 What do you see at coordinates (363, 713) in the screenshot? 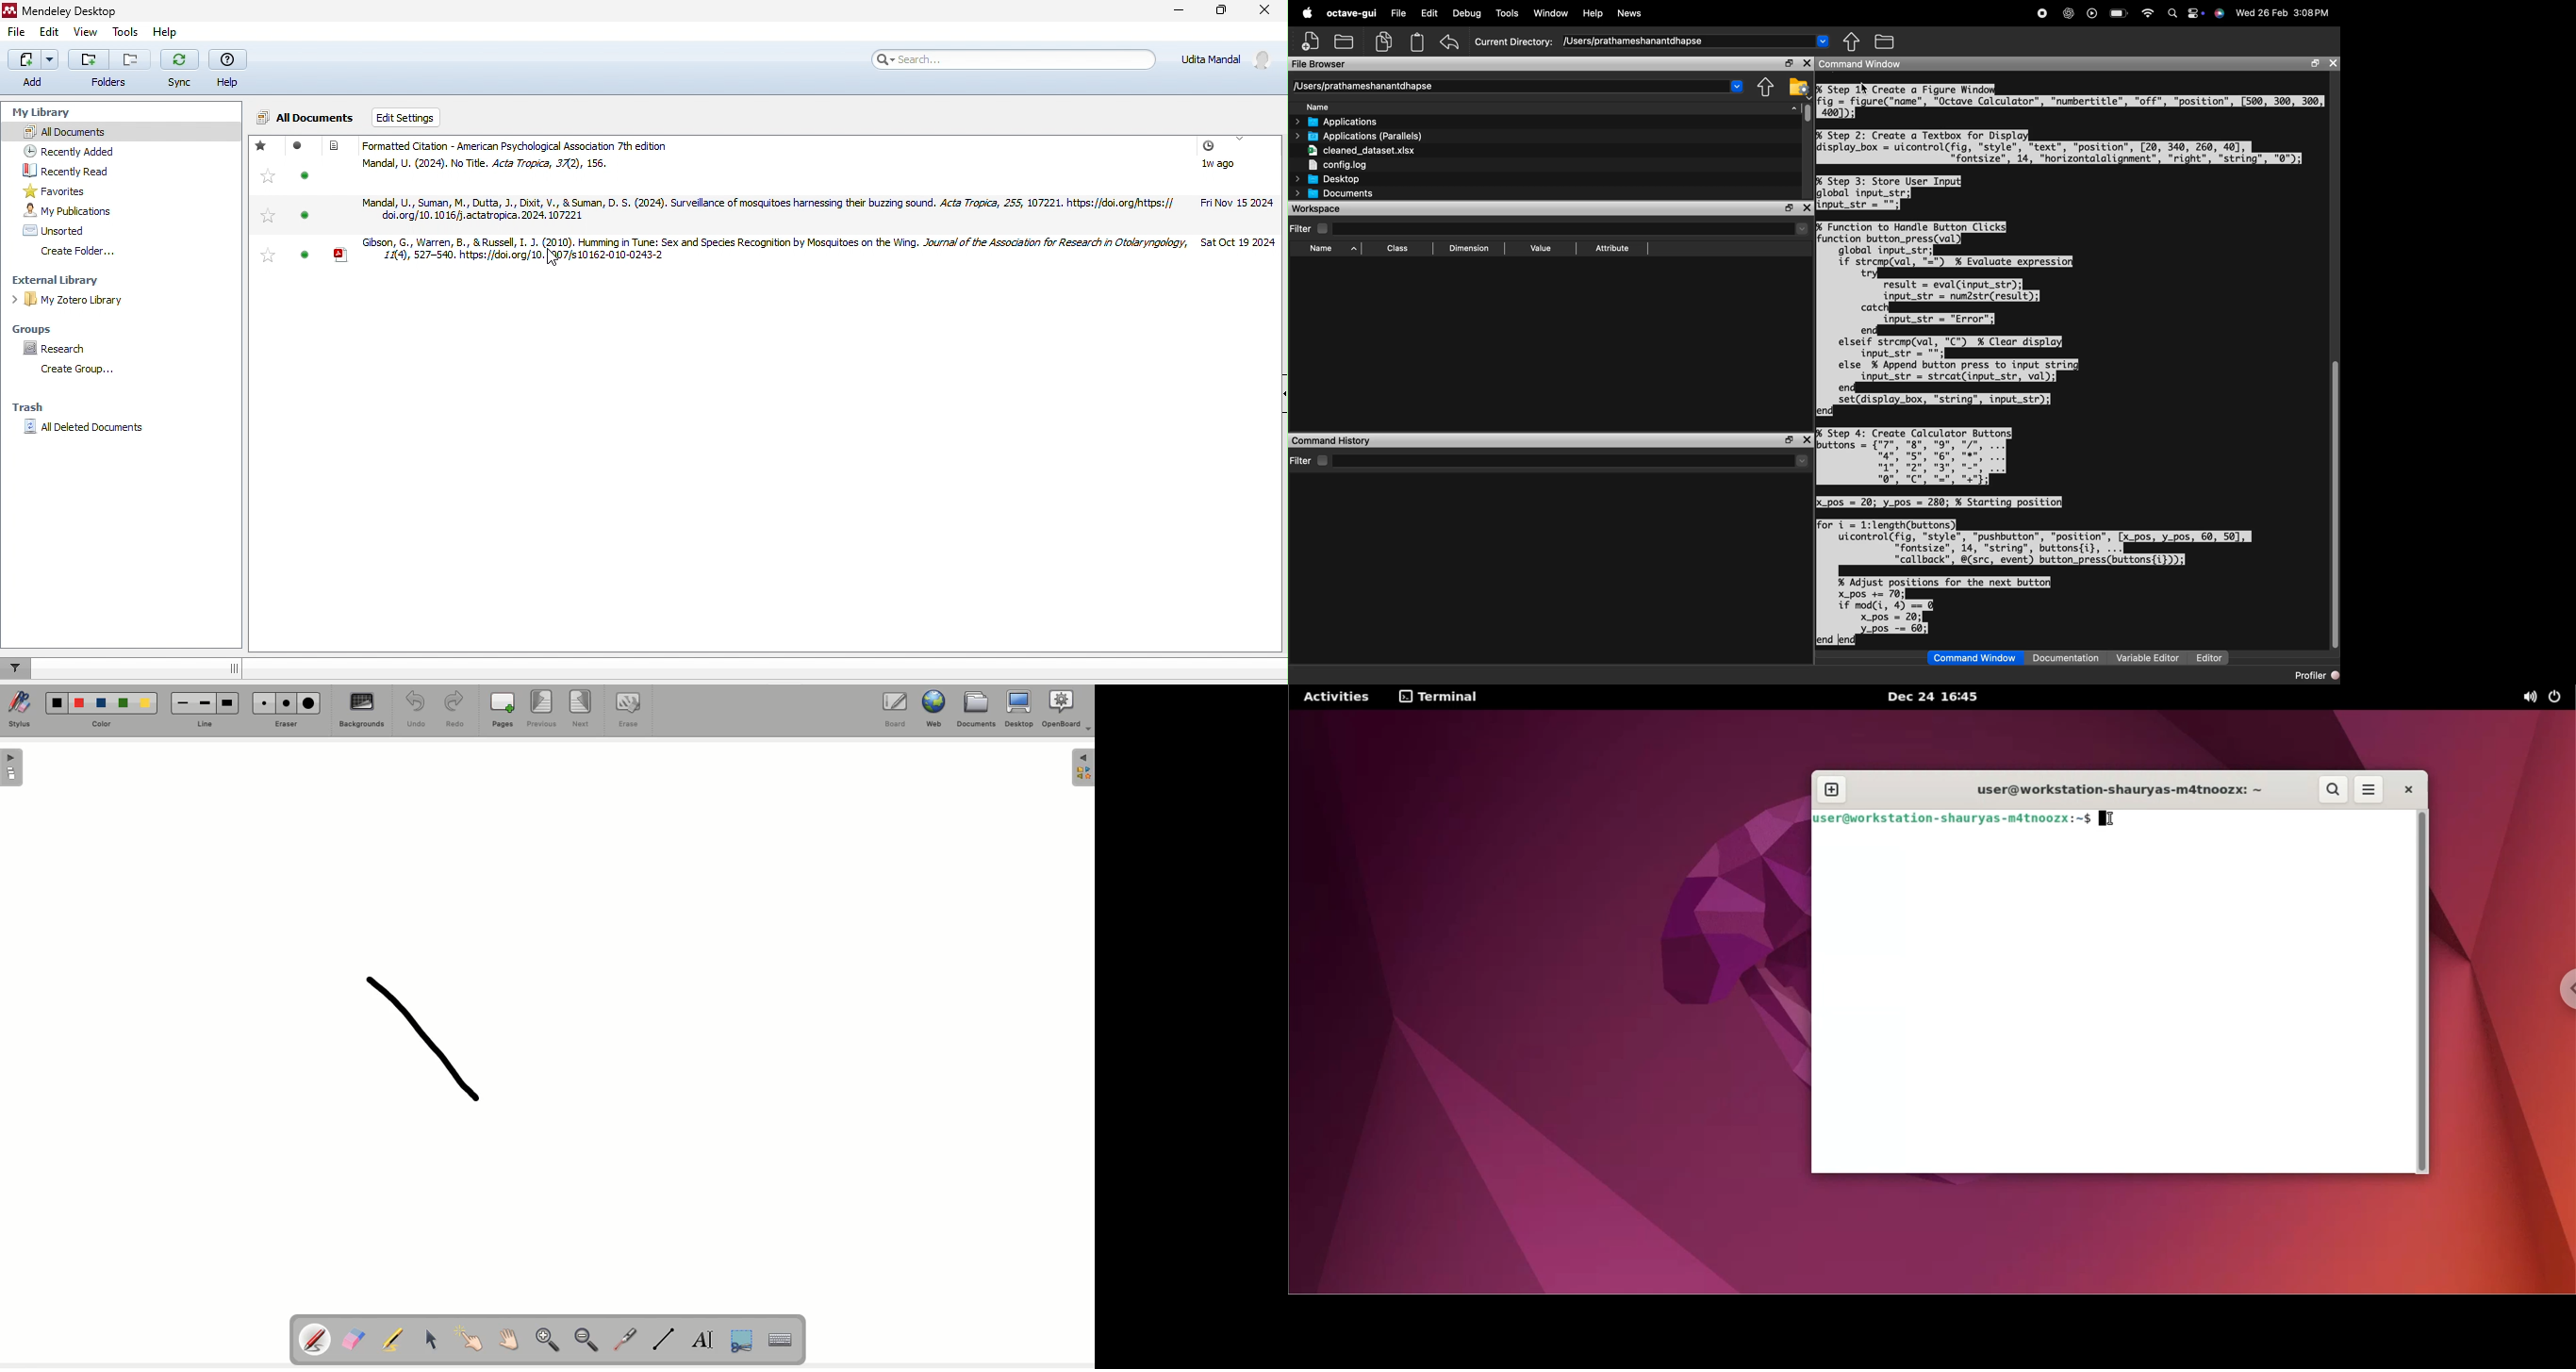
I see `Backgrounds` at bounding box center [363, 713].